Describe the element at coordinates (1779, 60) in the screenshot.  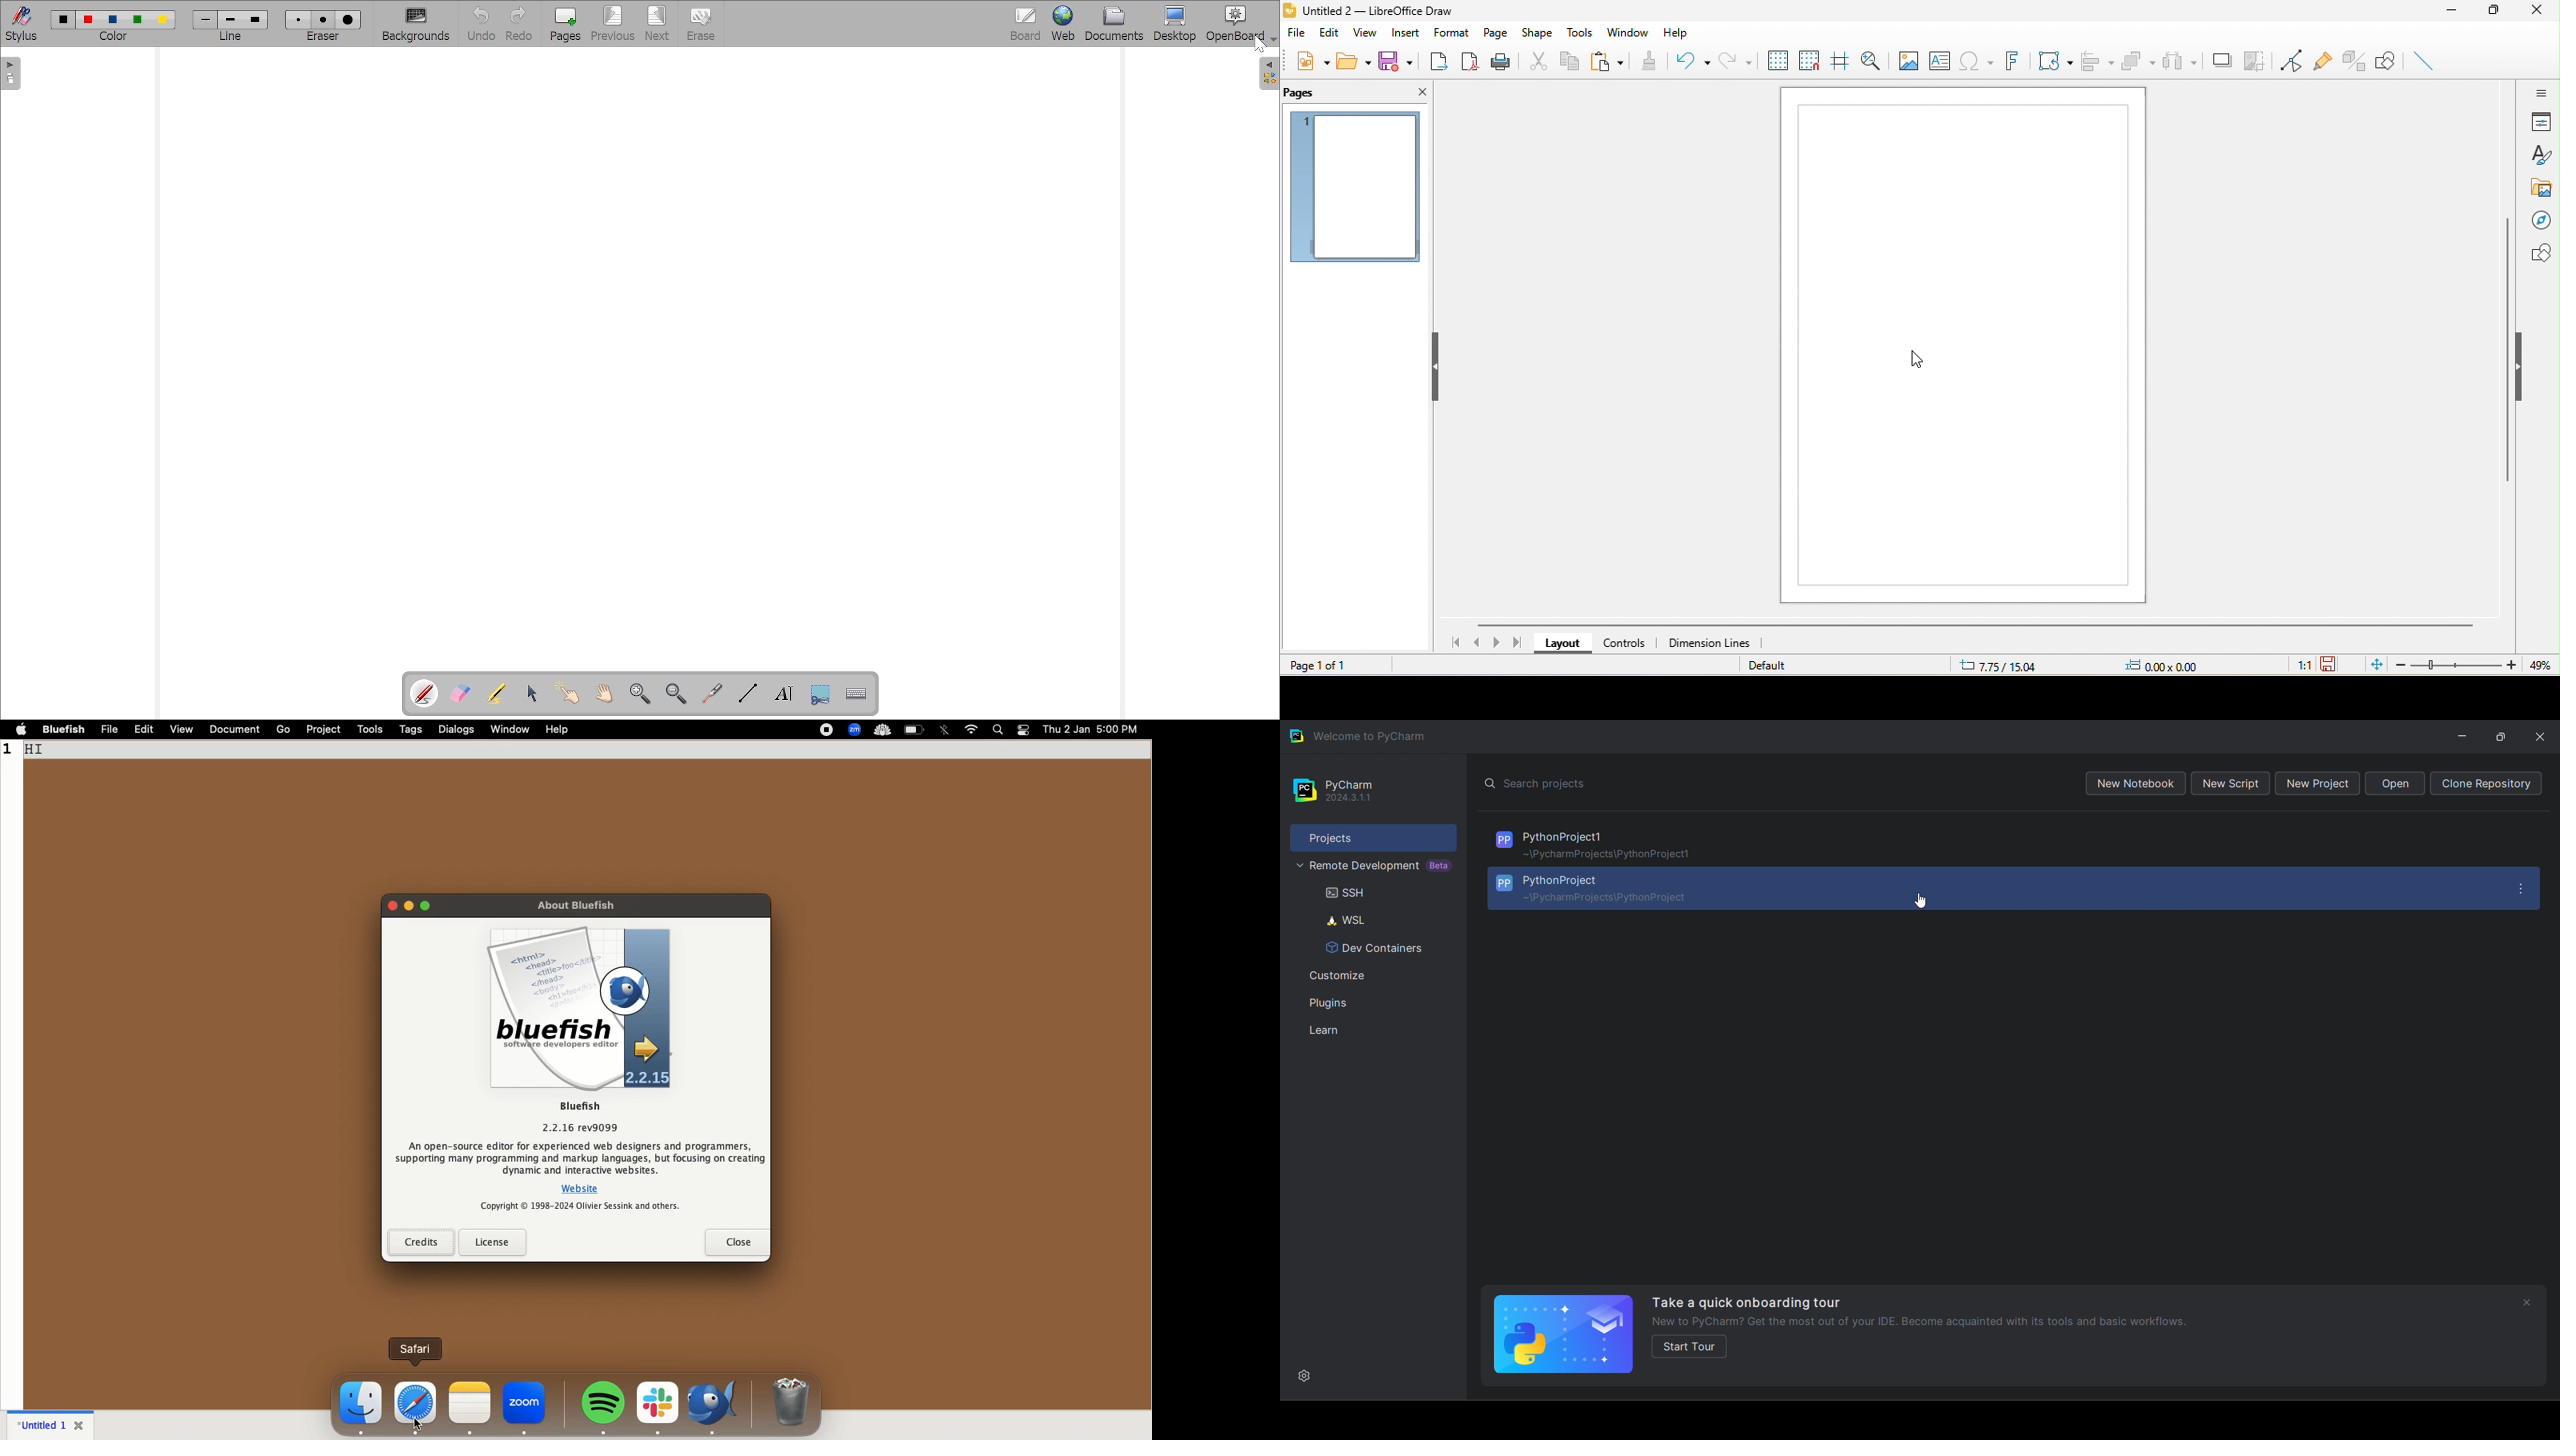
I see `display grid` at that location.